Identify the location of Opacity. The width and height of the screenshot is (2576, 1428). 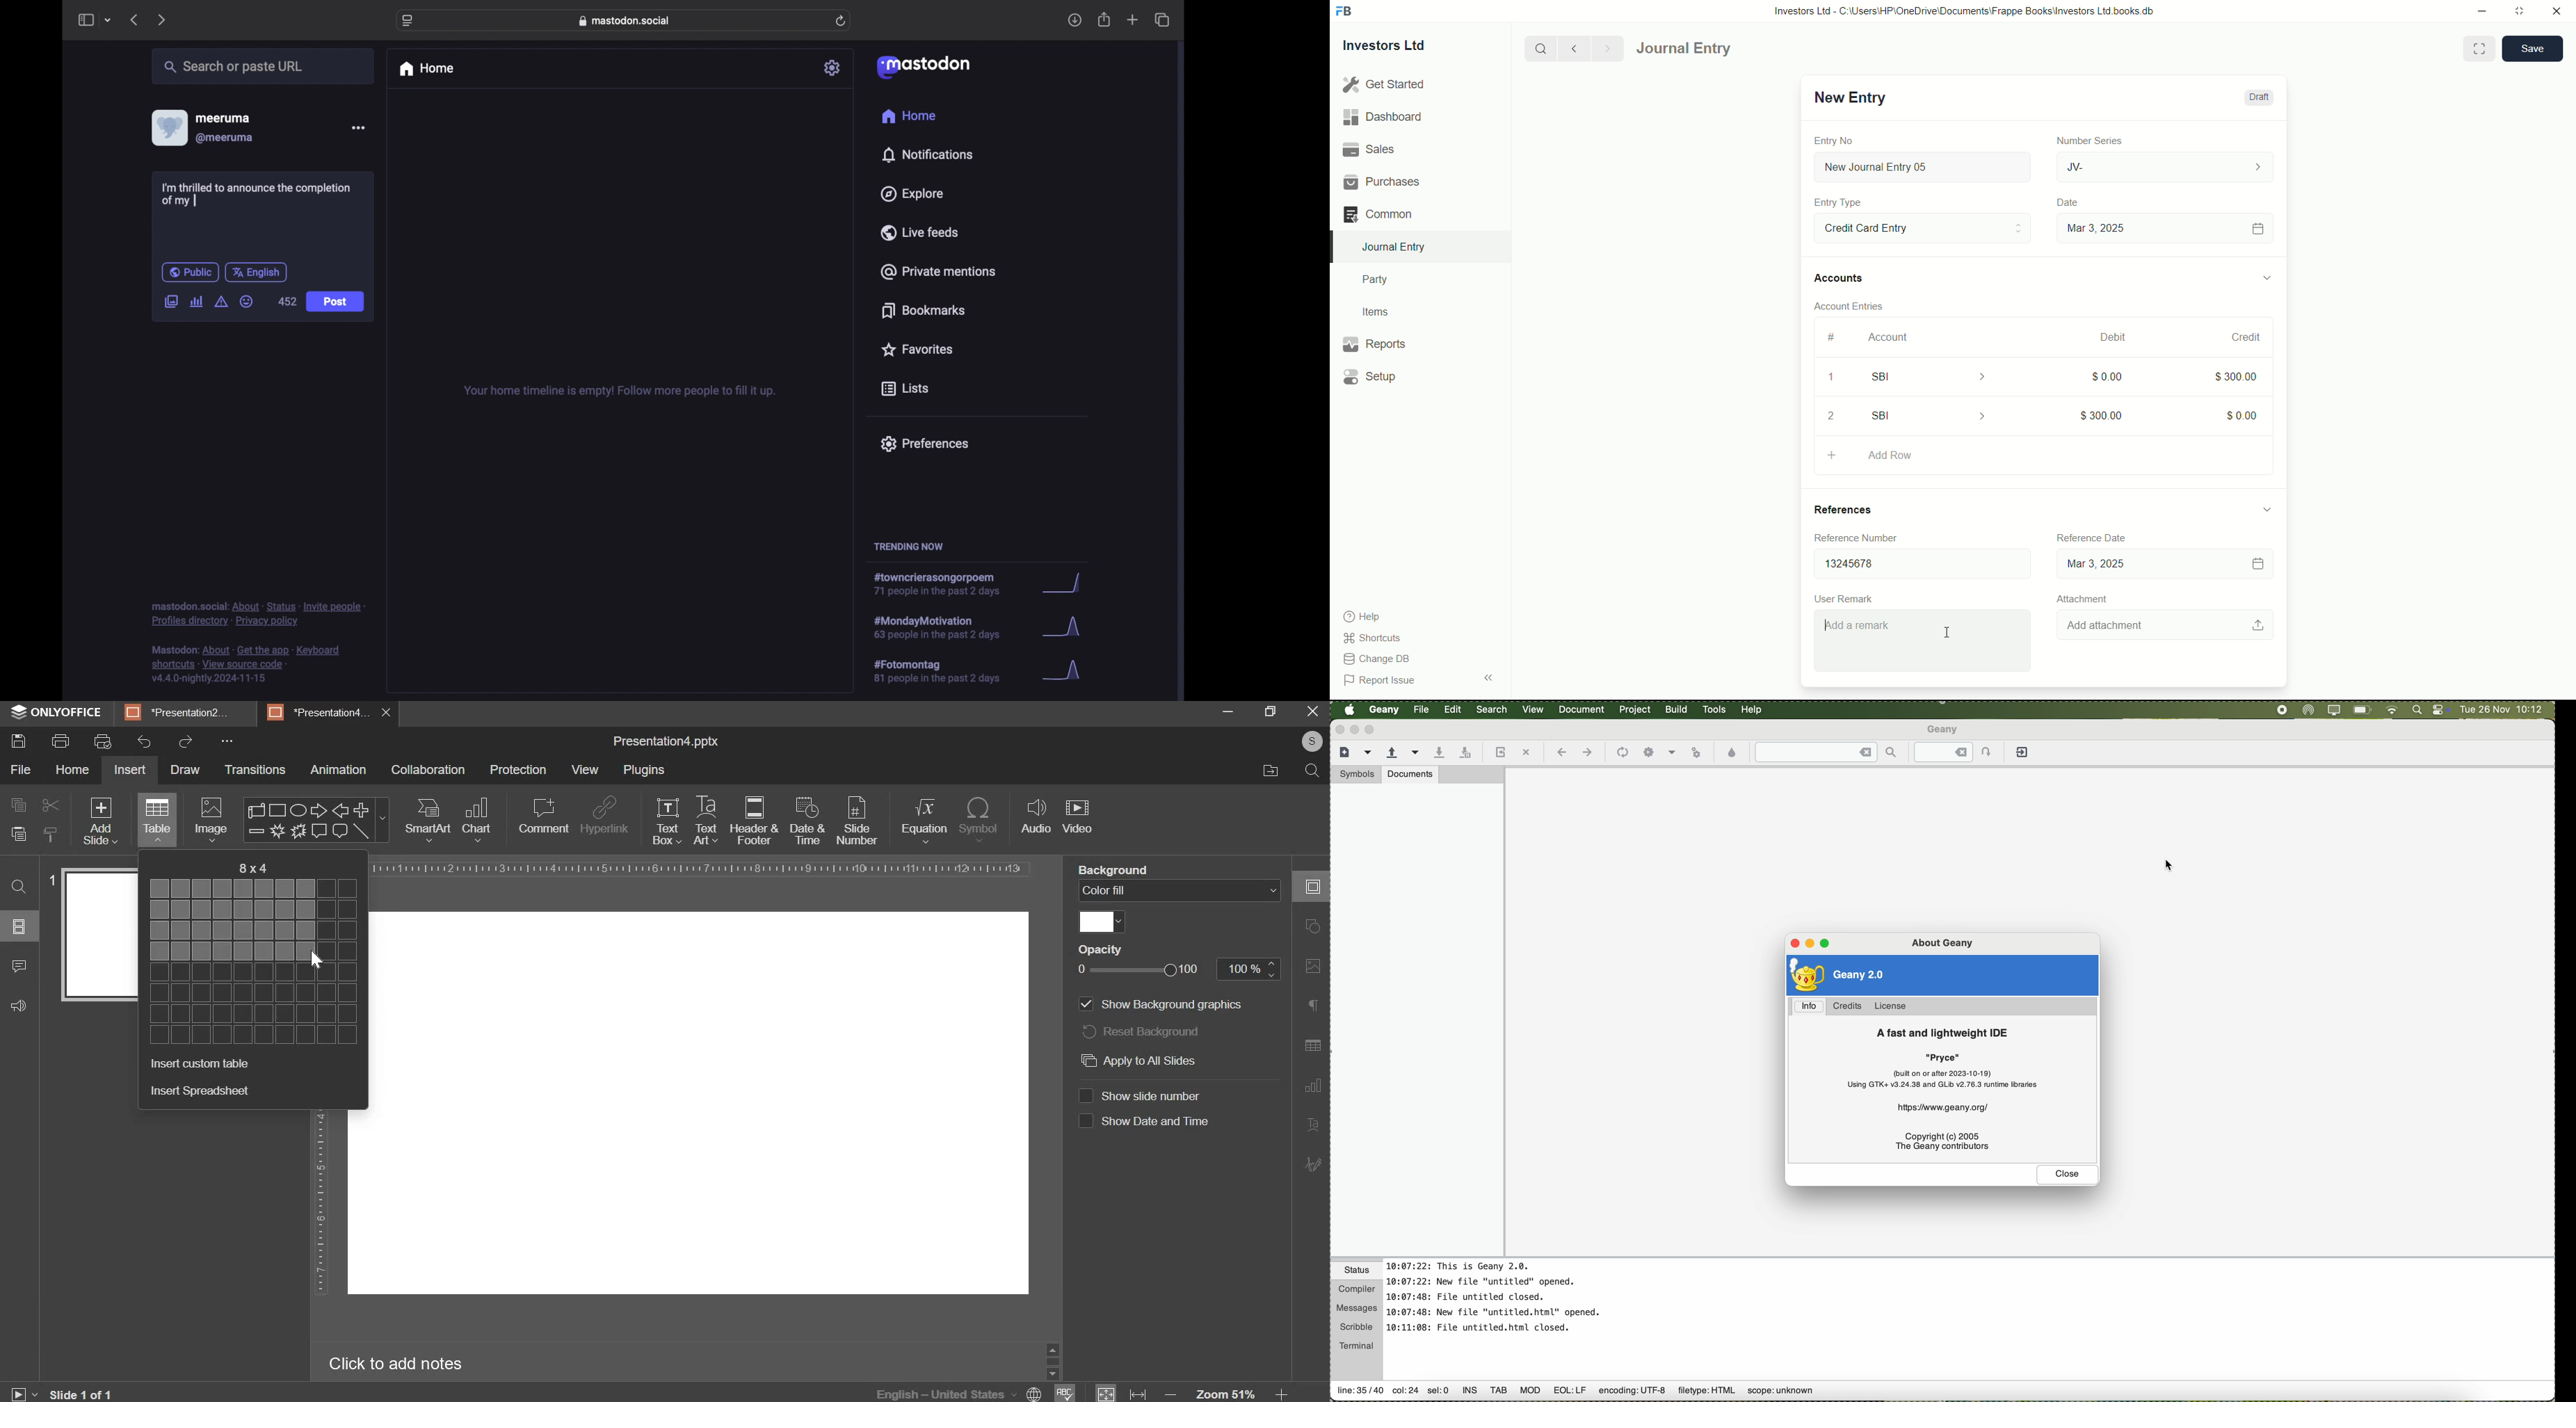
(1098, 949).